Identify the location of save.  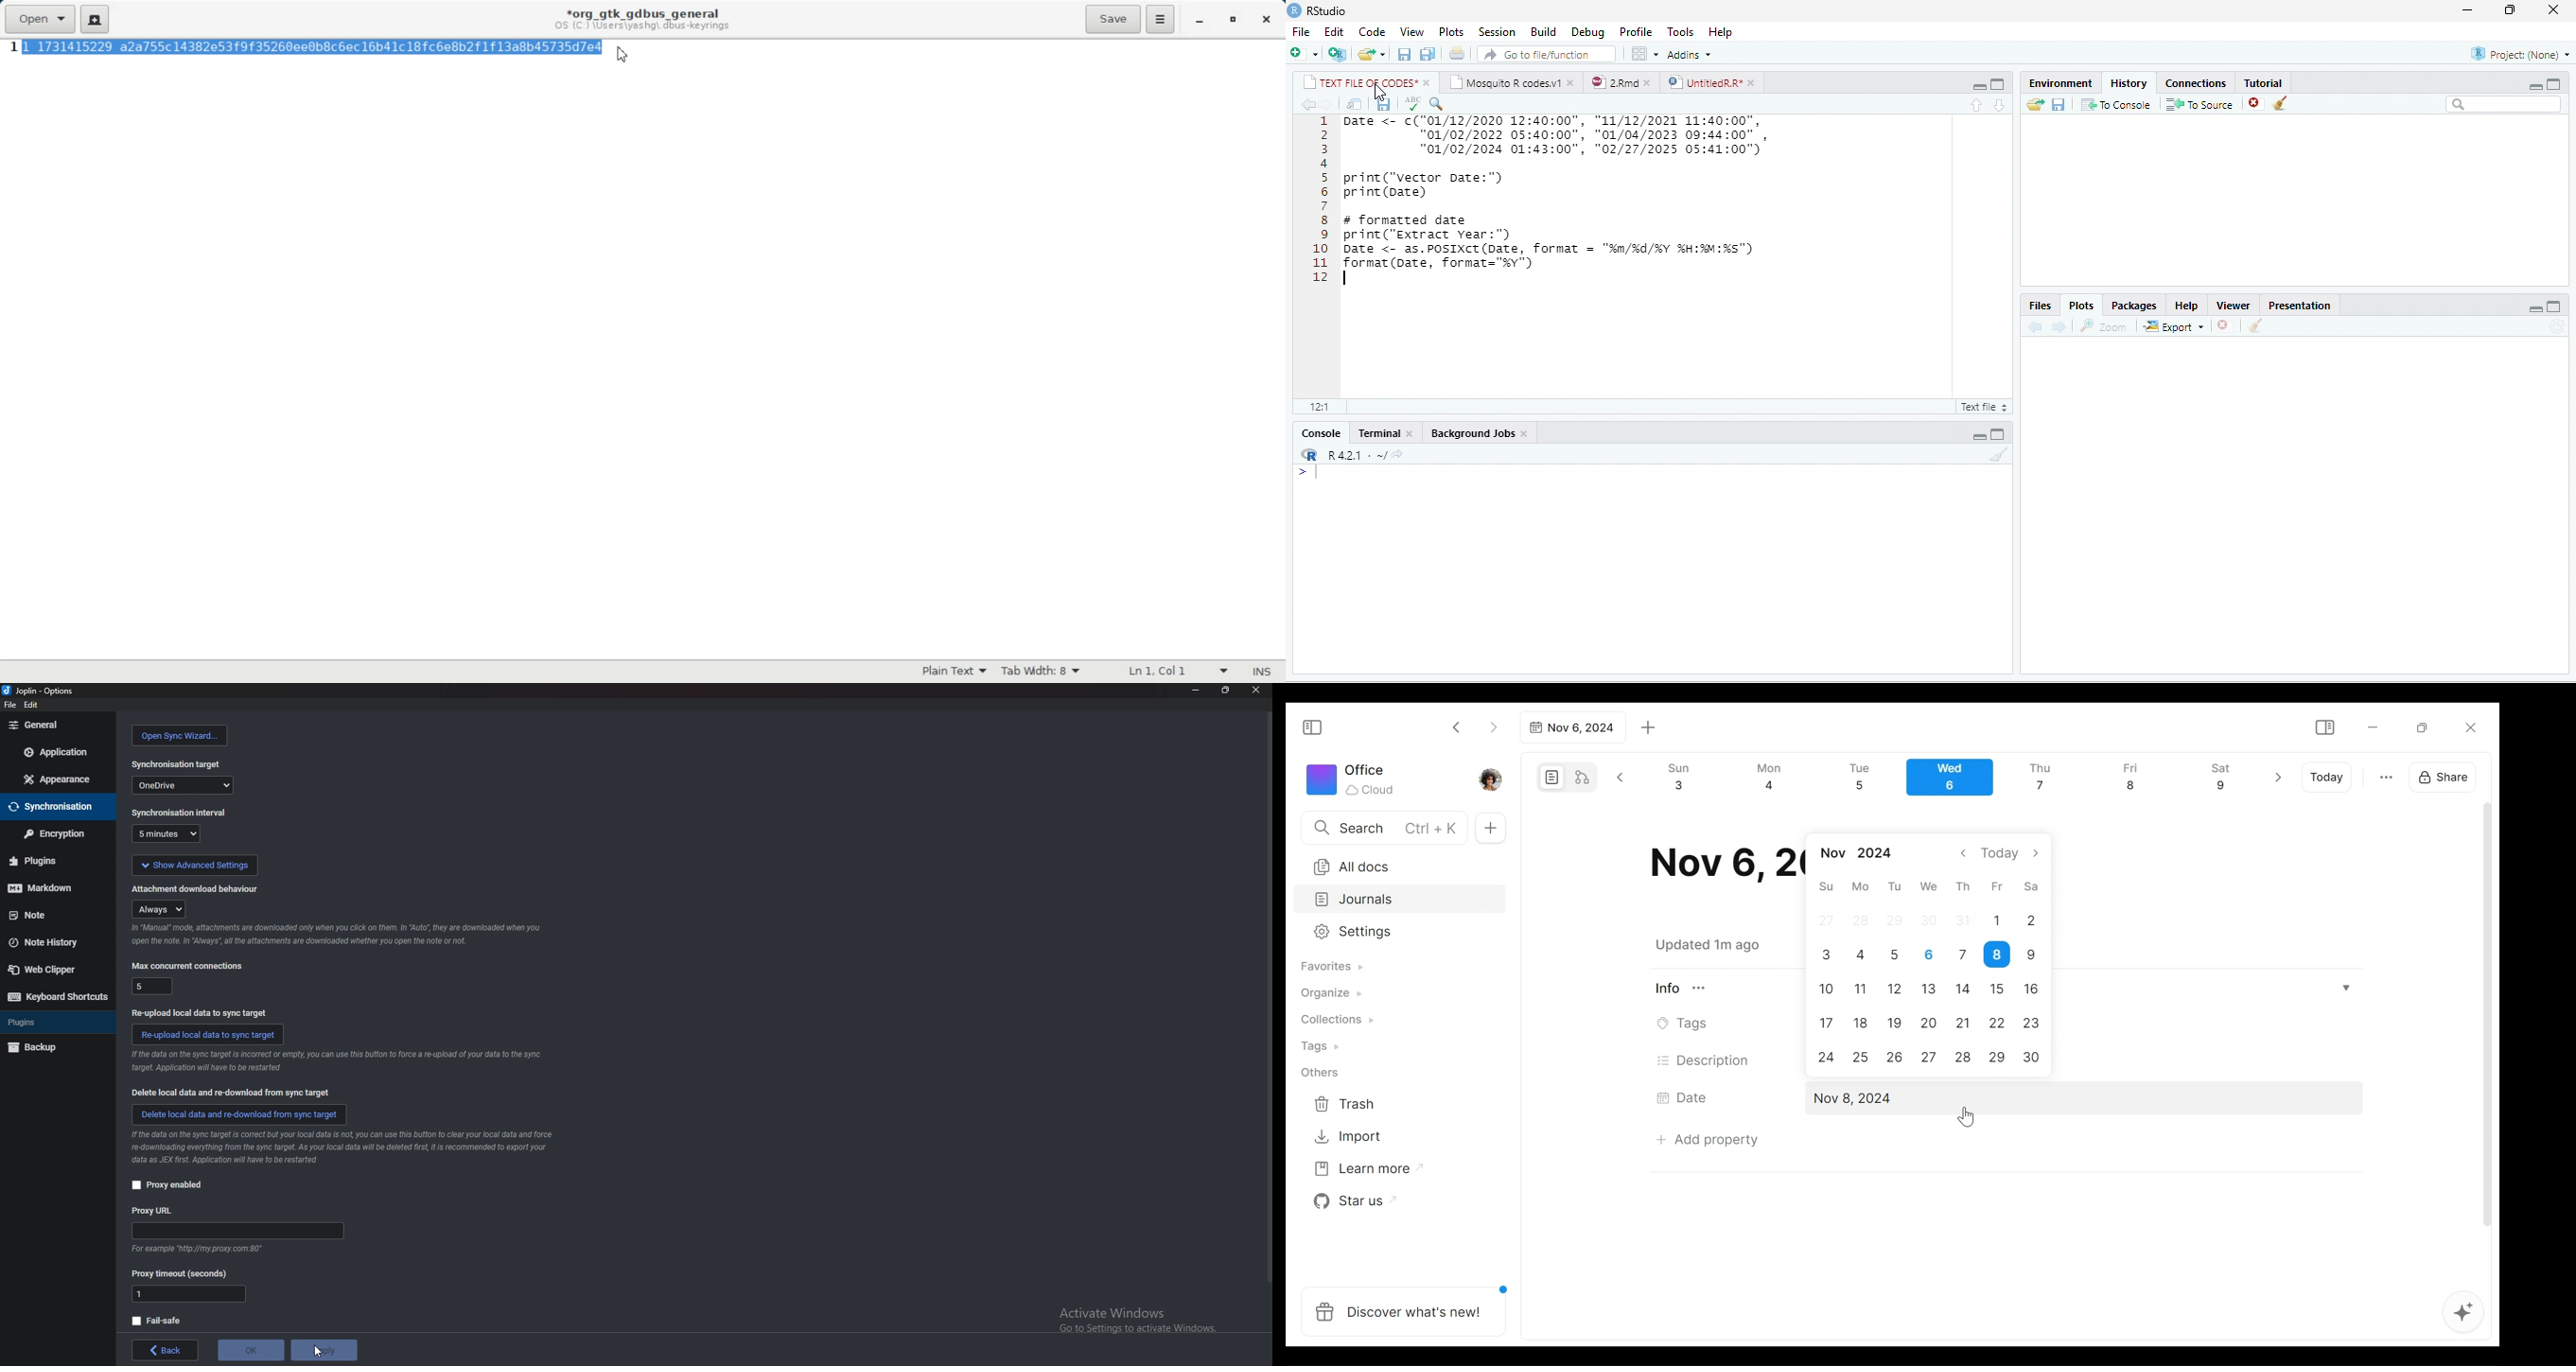
(1383, 104).